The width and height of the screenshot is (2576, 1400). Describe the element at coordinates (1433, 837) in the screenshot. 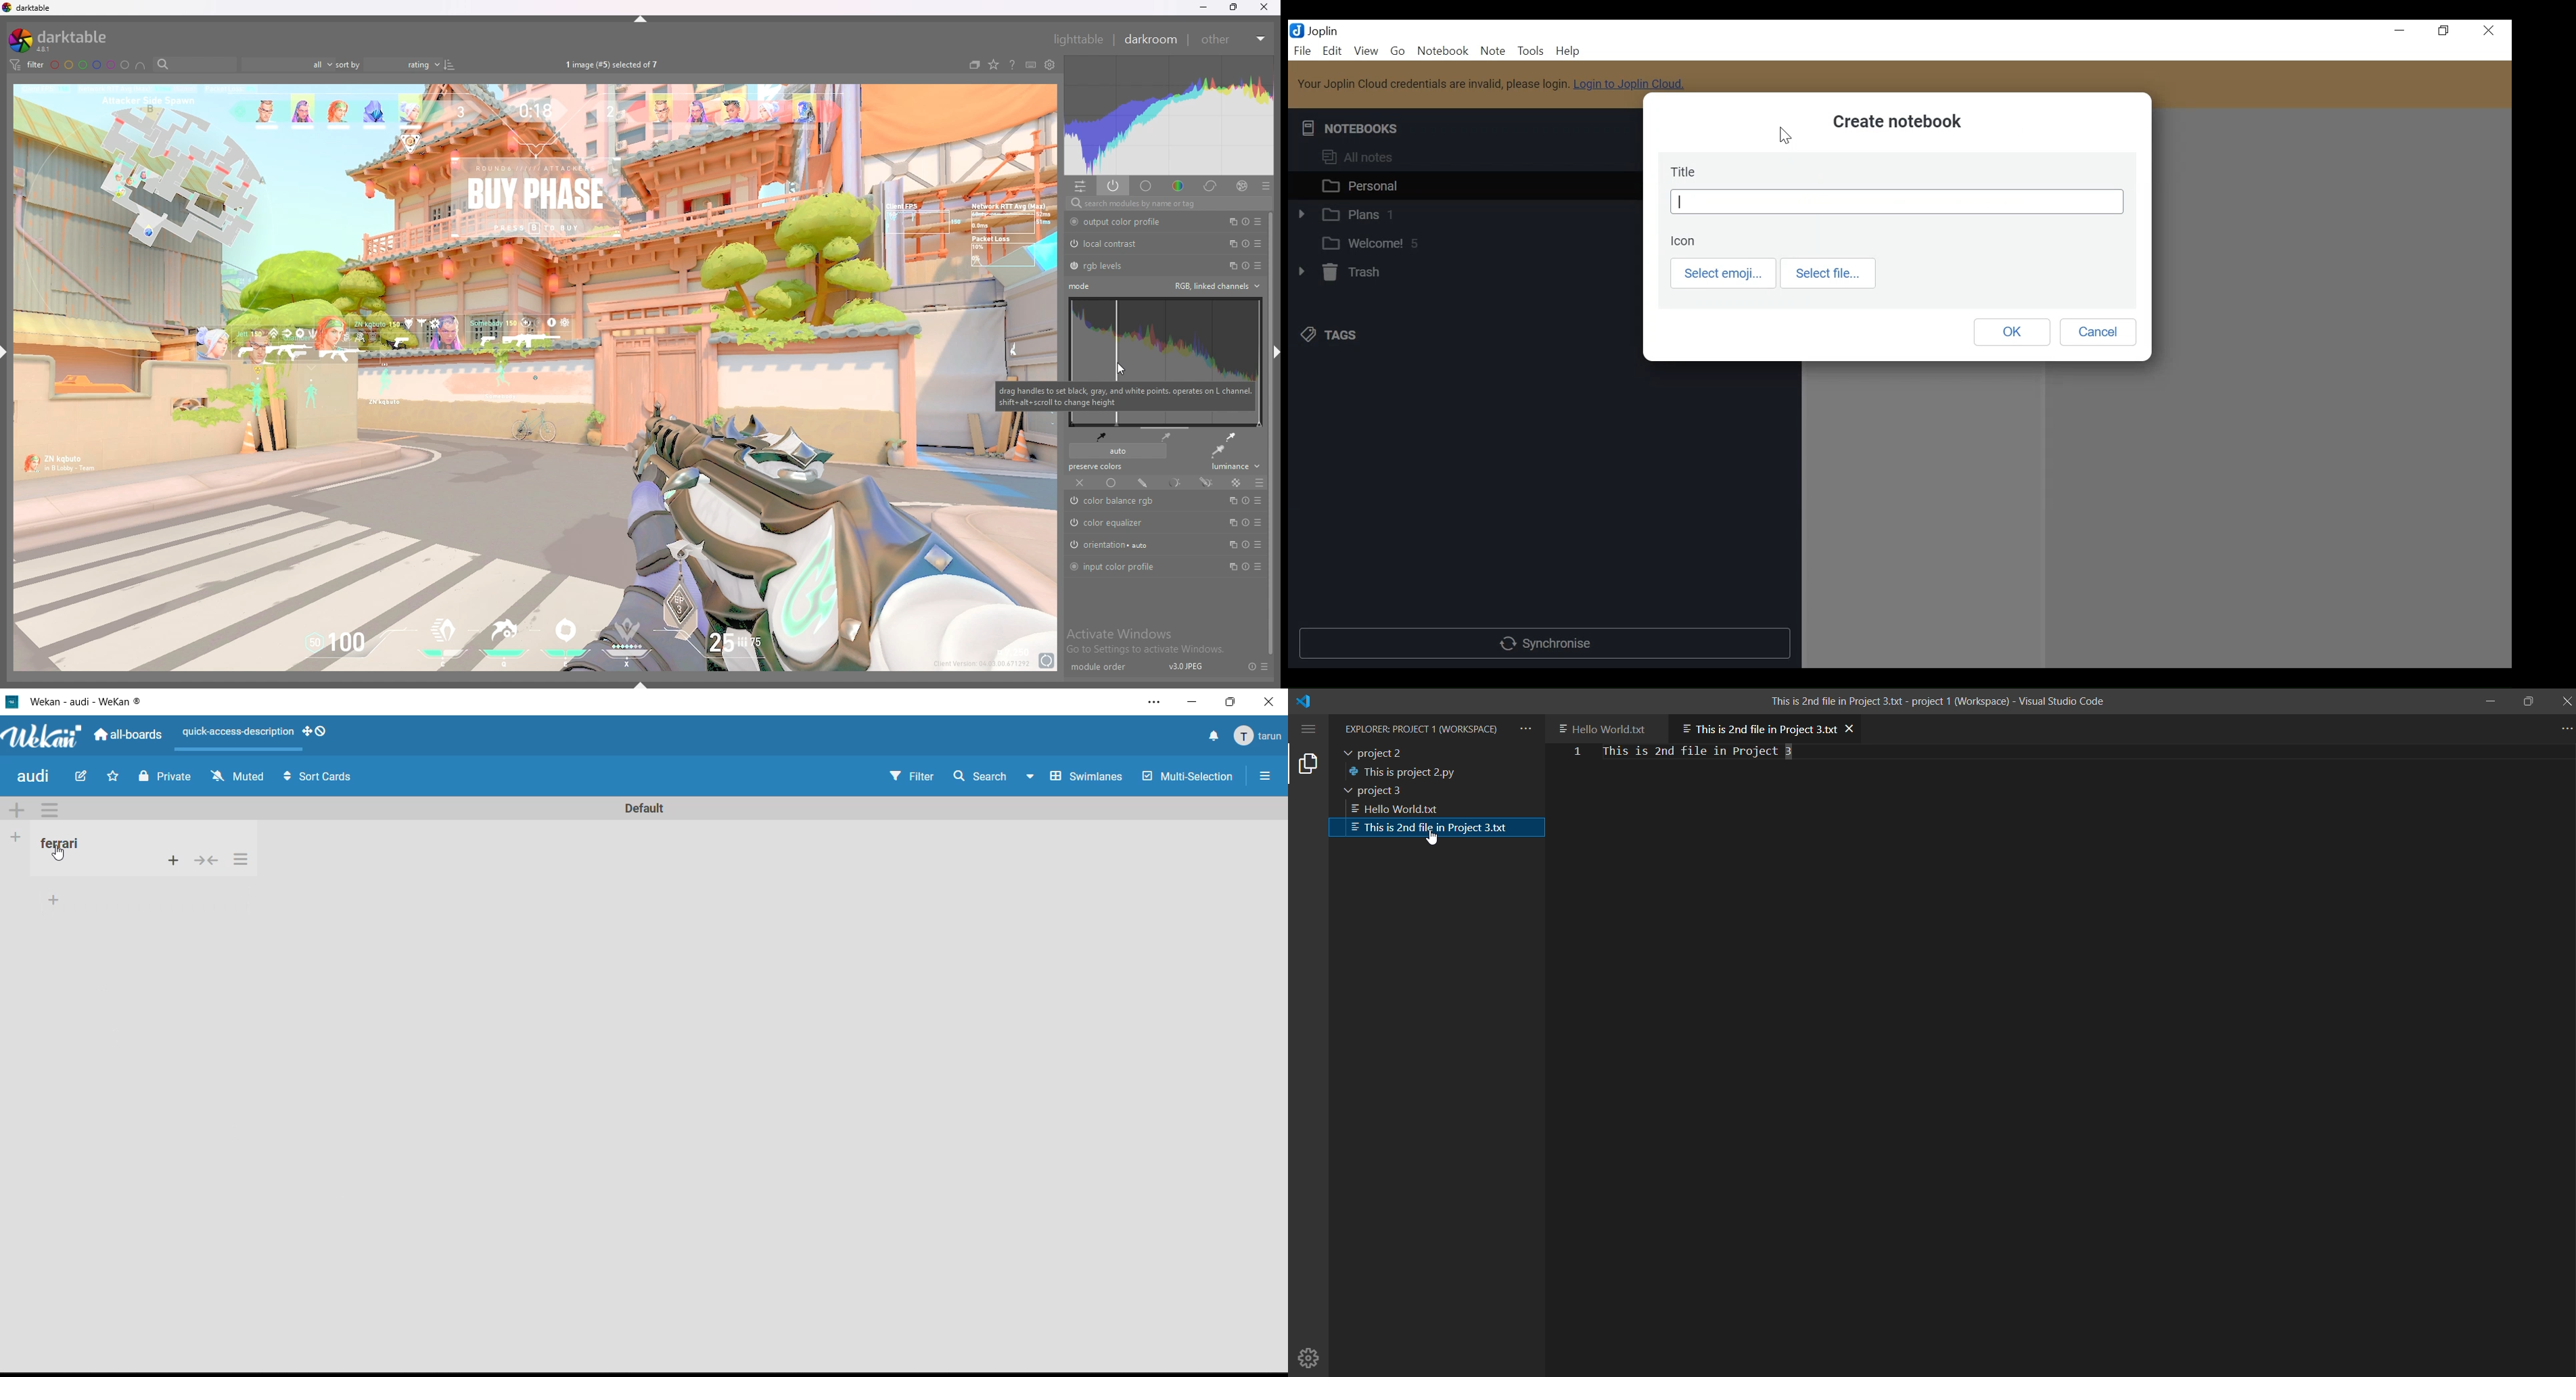

I see `cursor` at that location.